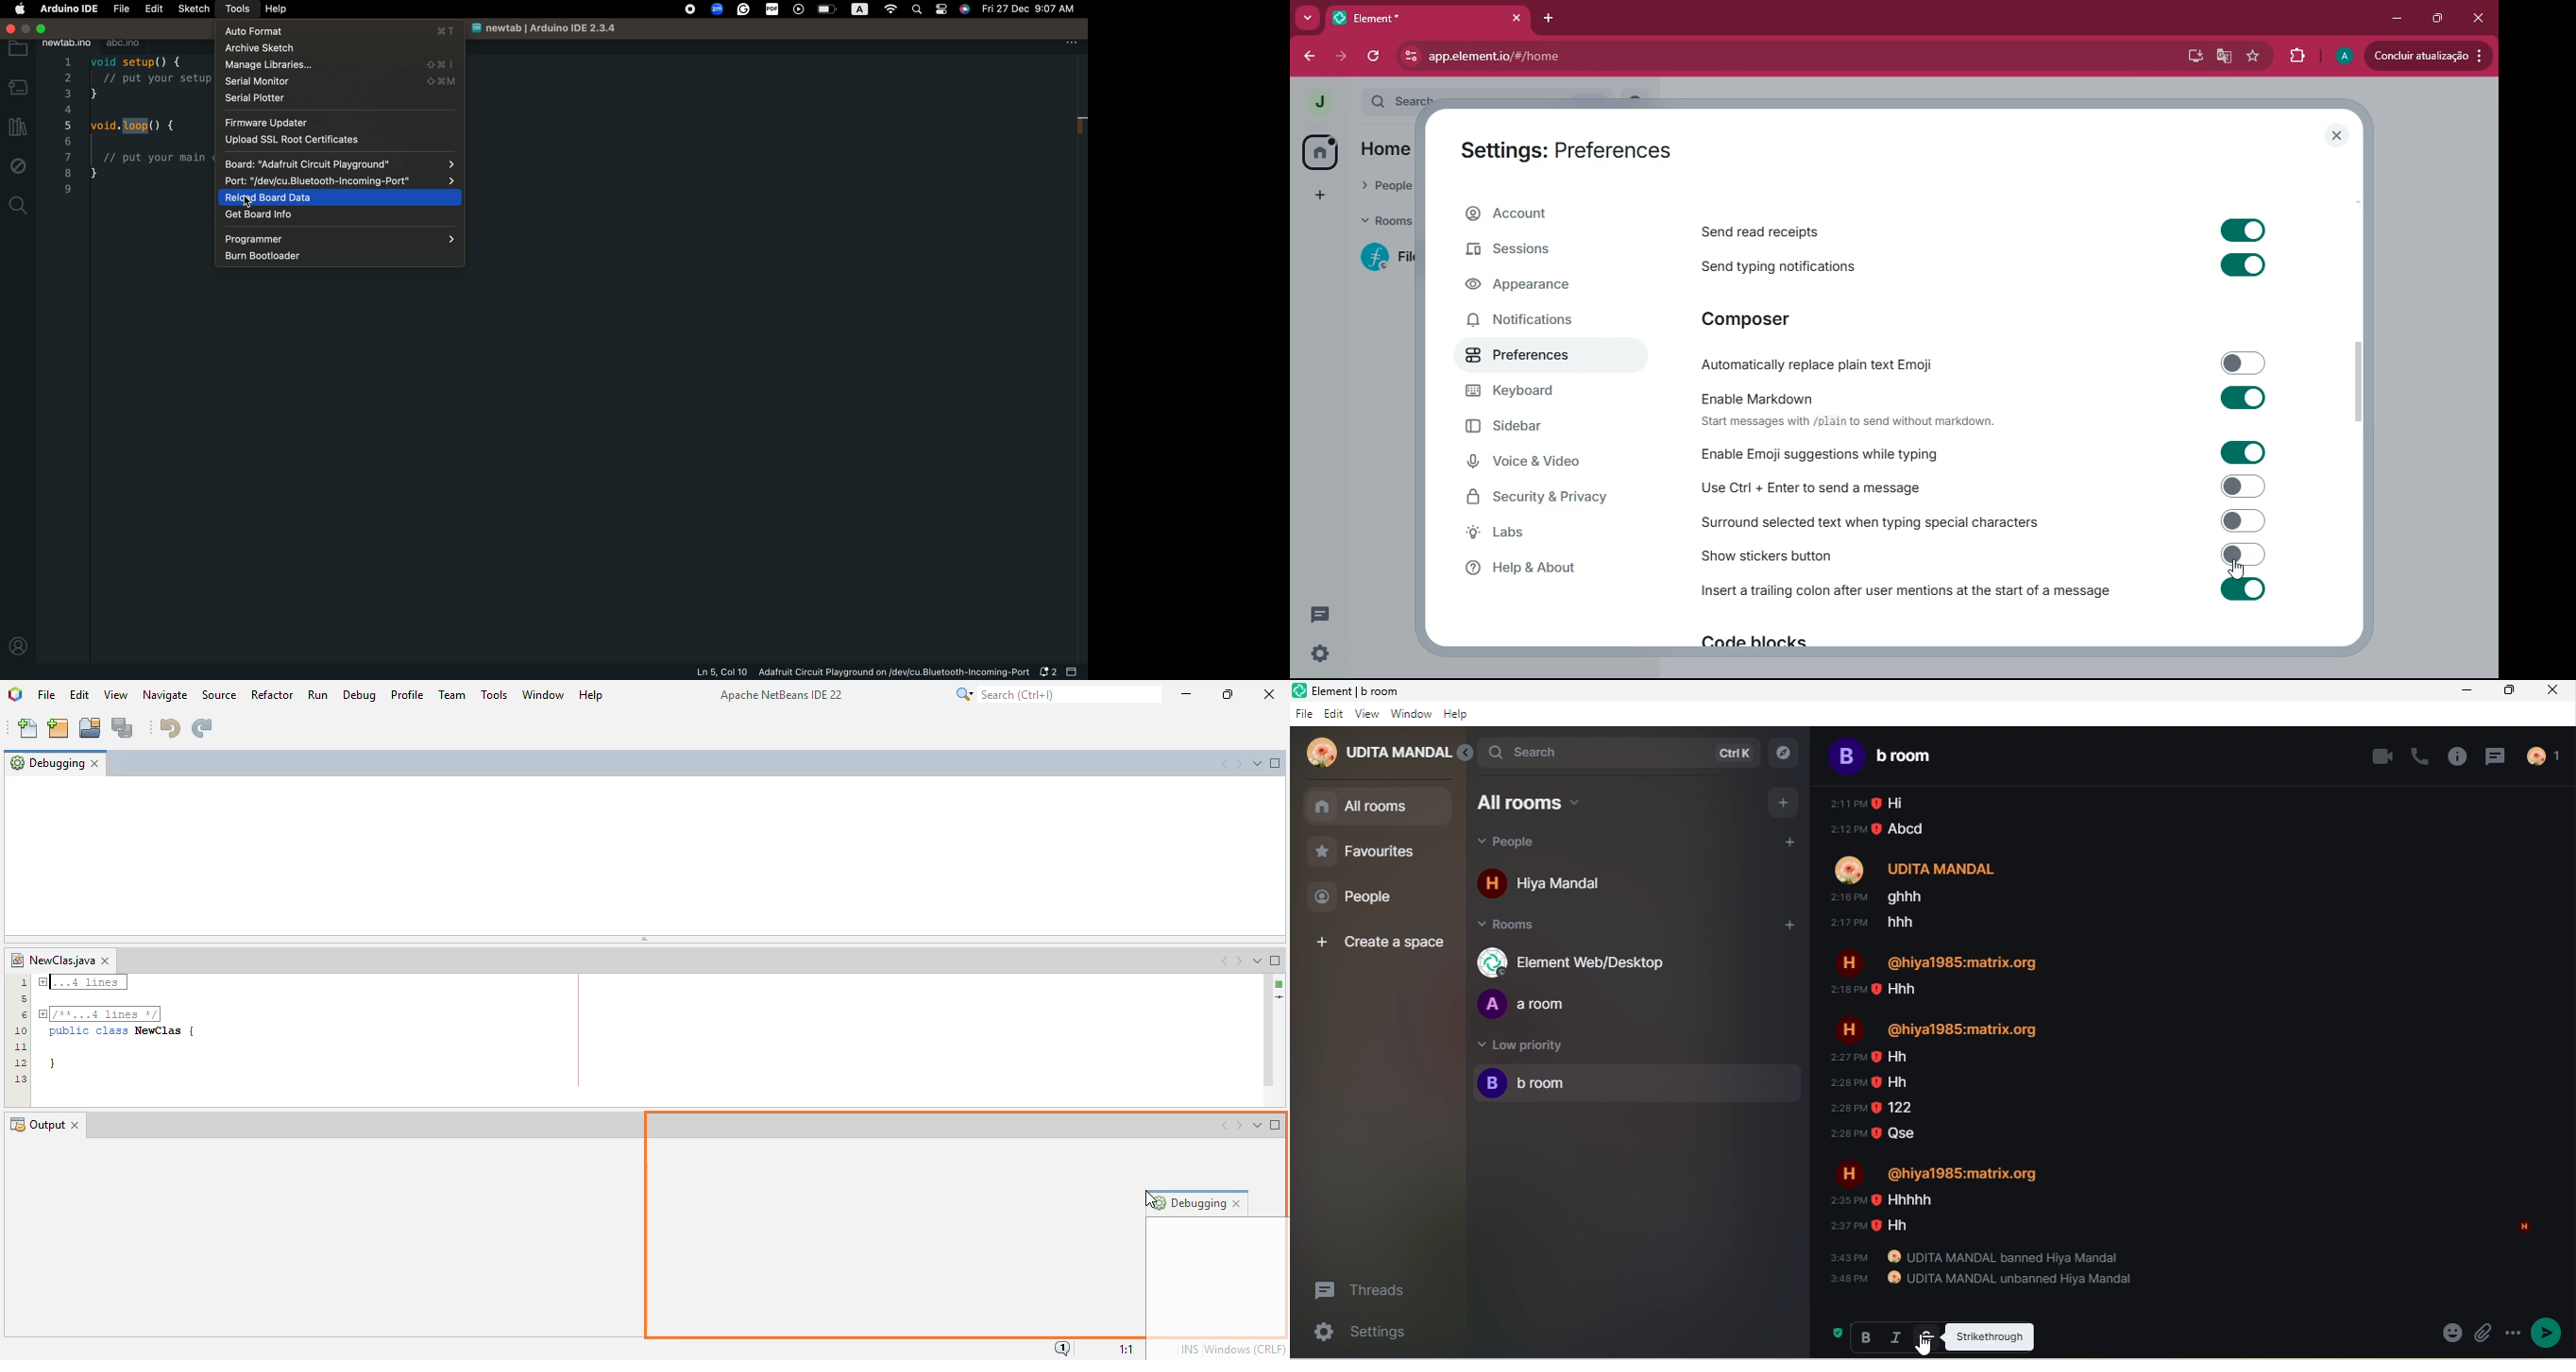 The width and height of the screenshot is (2576, 1372). Describe the element at coordinates (1535, 535) in the screenshot. I see `labs` at that location.